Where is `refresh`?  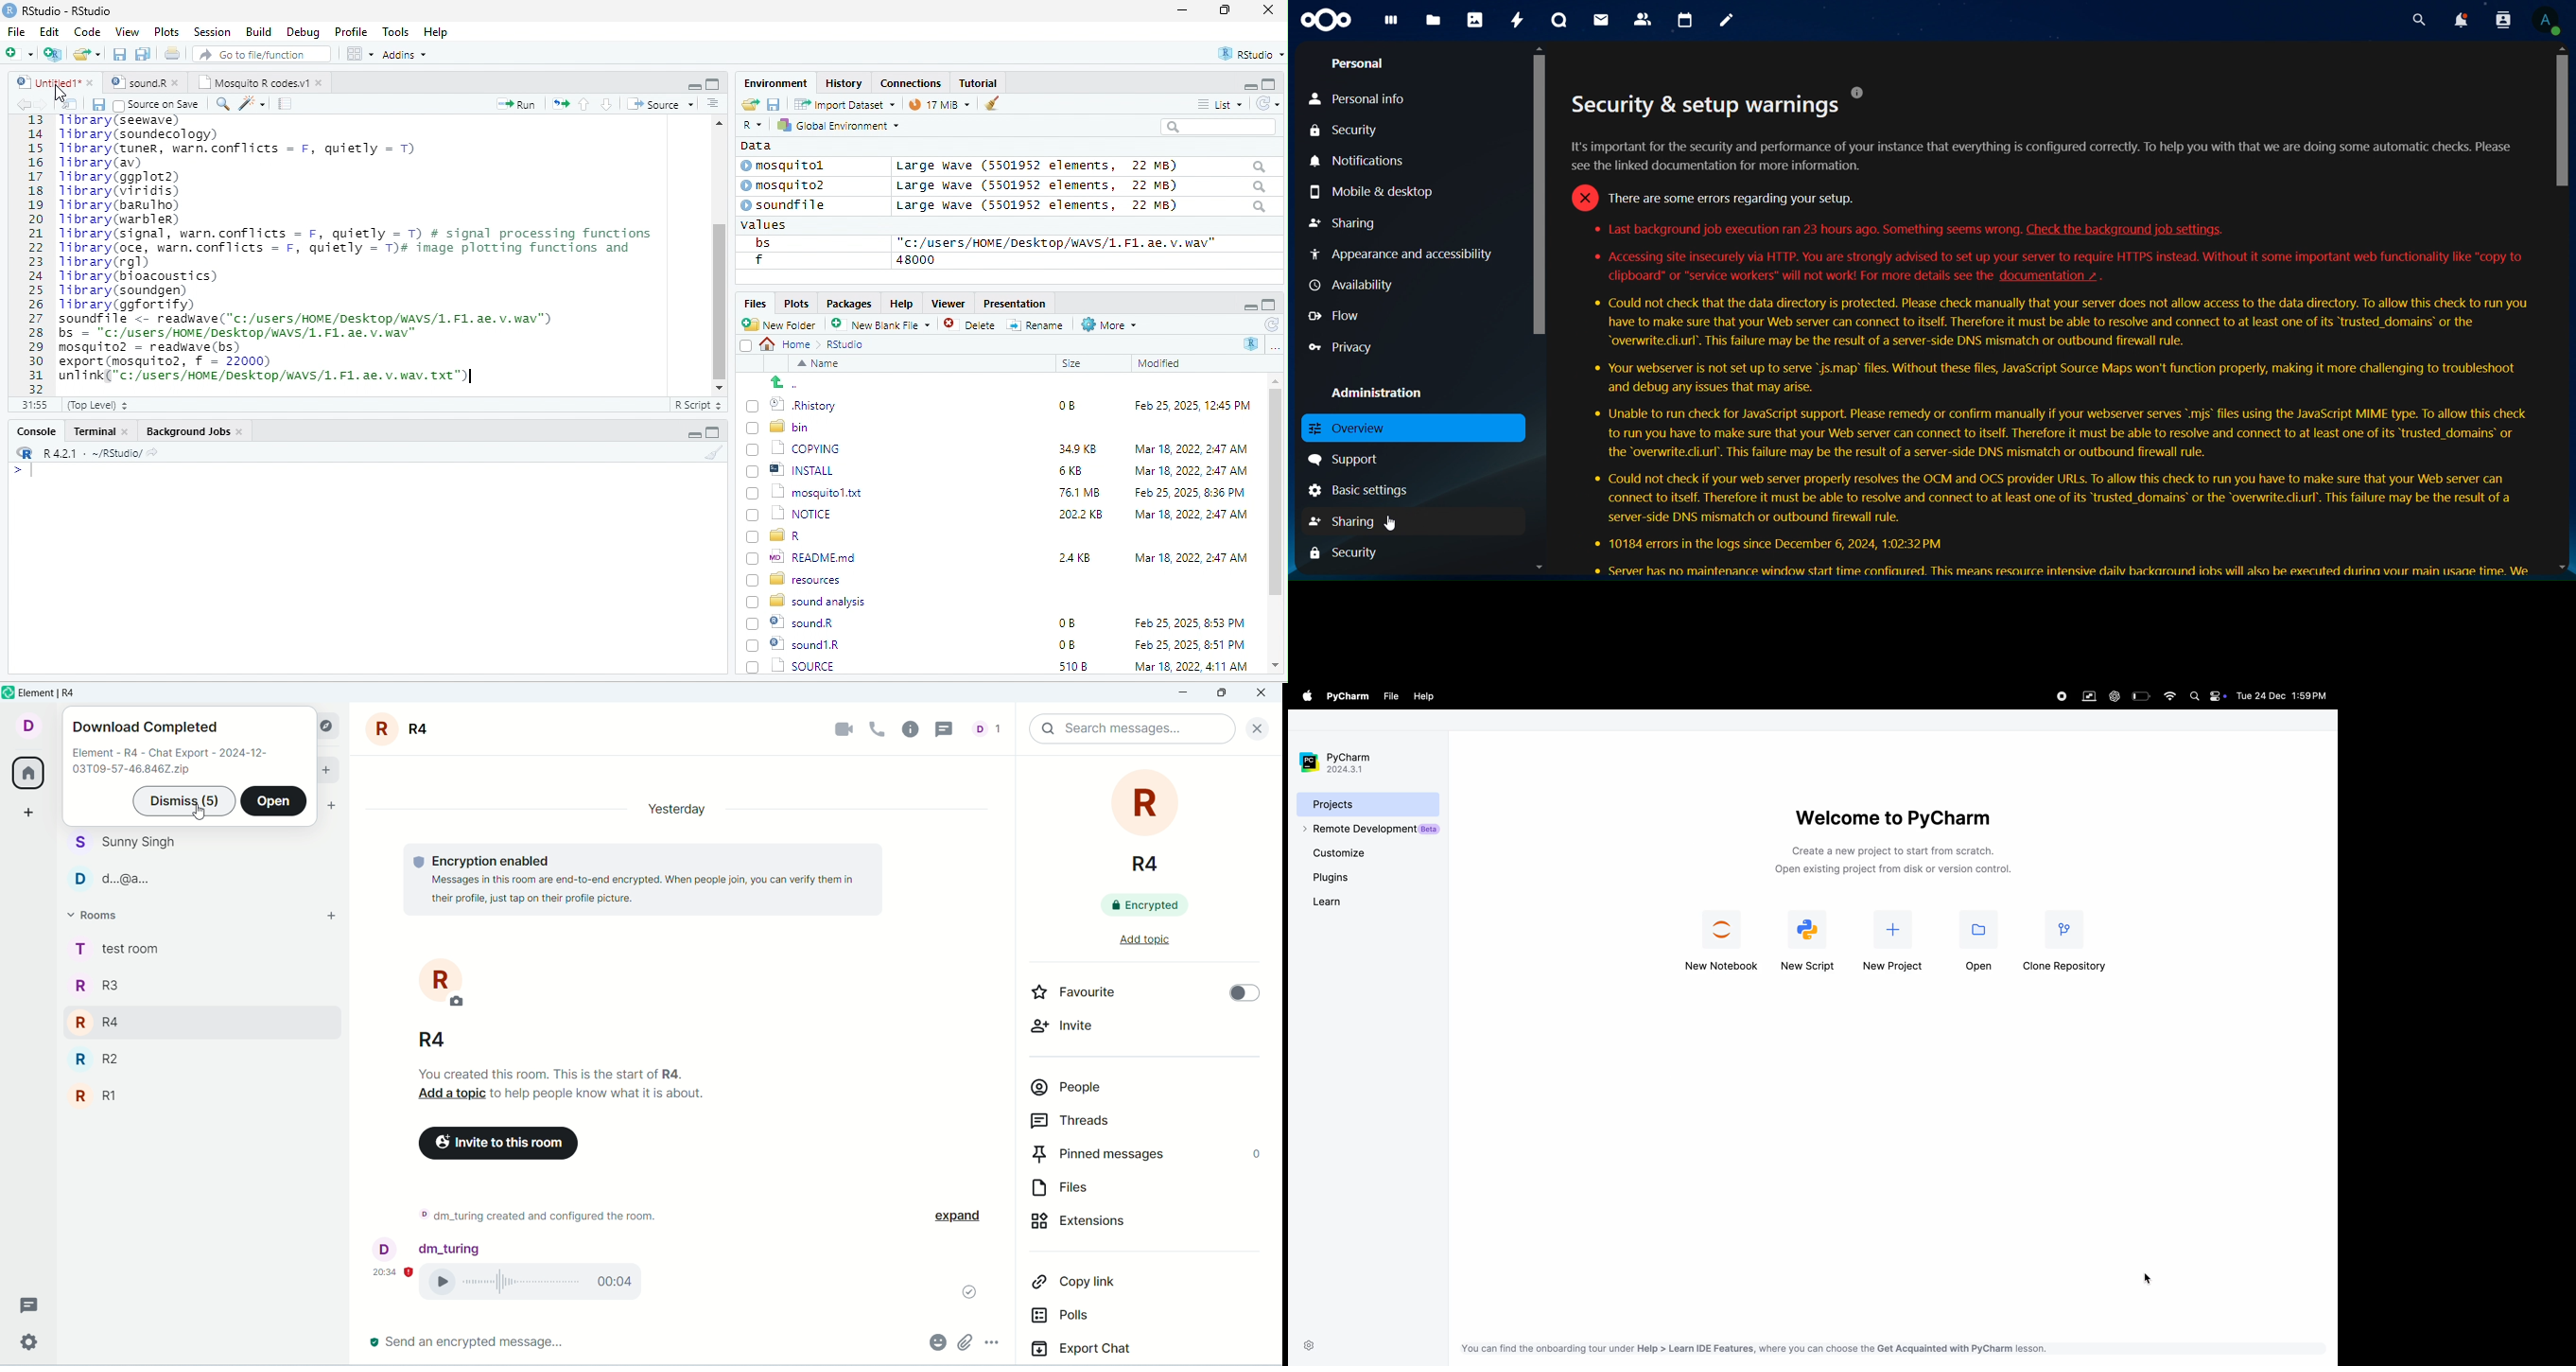 refresh is located at coordinates (1264, 103).